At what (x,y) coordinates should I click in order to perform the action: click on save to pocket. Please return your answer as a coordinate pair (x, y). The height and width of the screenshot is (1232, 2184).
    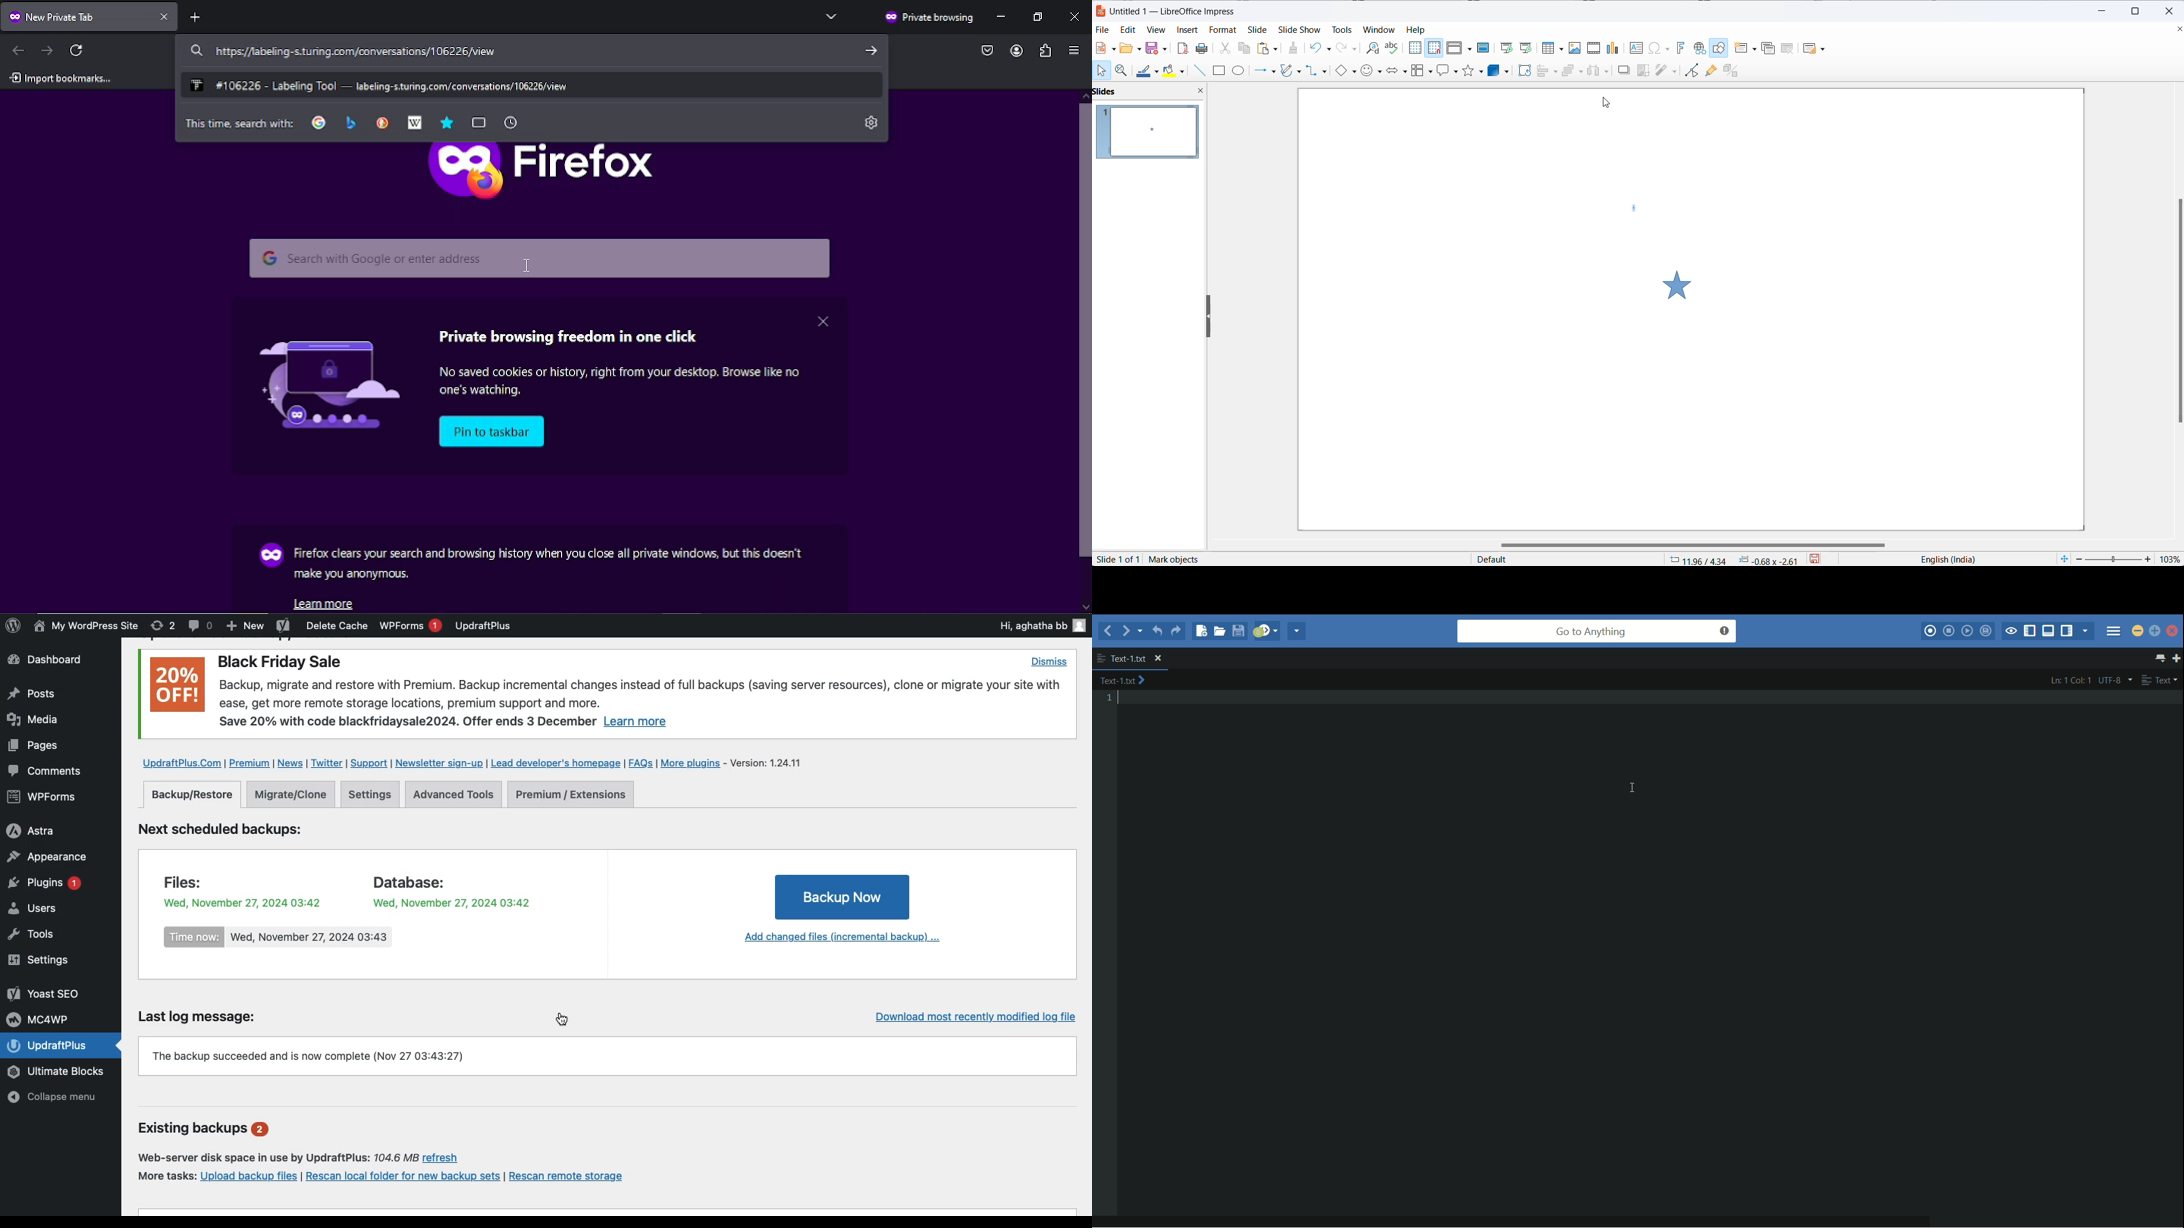
    Looking at the image, I should click on (987, 49).